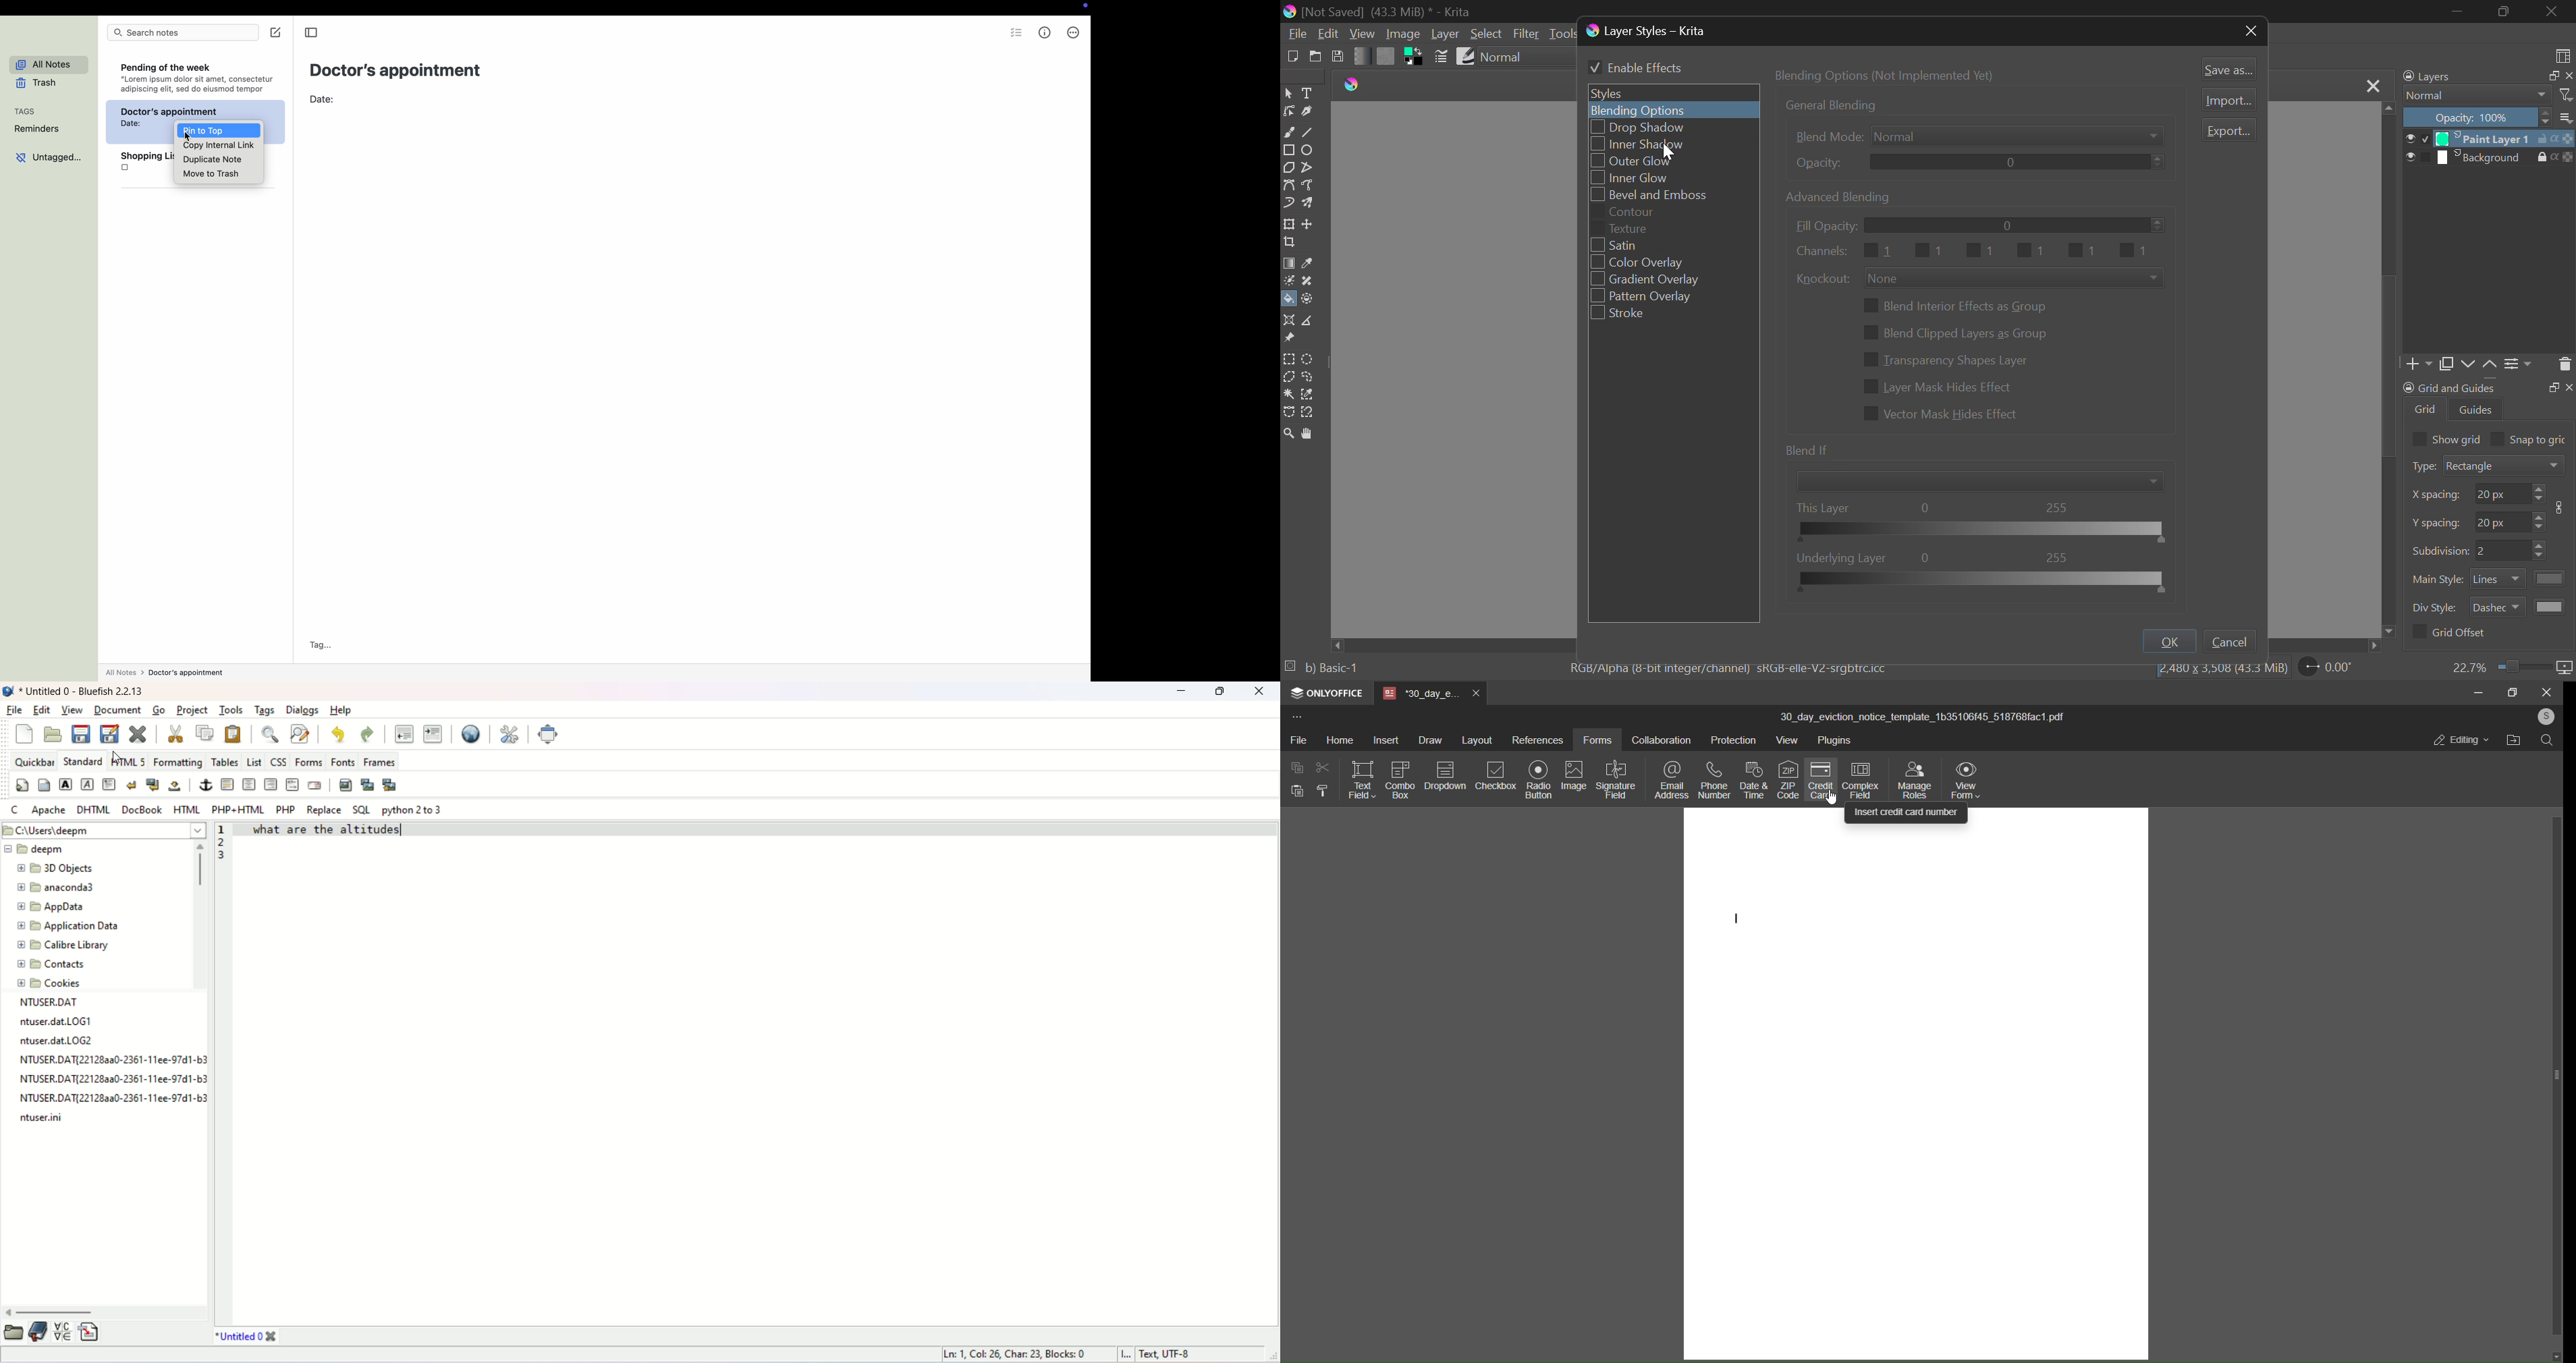  I want to click on doctor's appointment Date:, so click(142, 124).